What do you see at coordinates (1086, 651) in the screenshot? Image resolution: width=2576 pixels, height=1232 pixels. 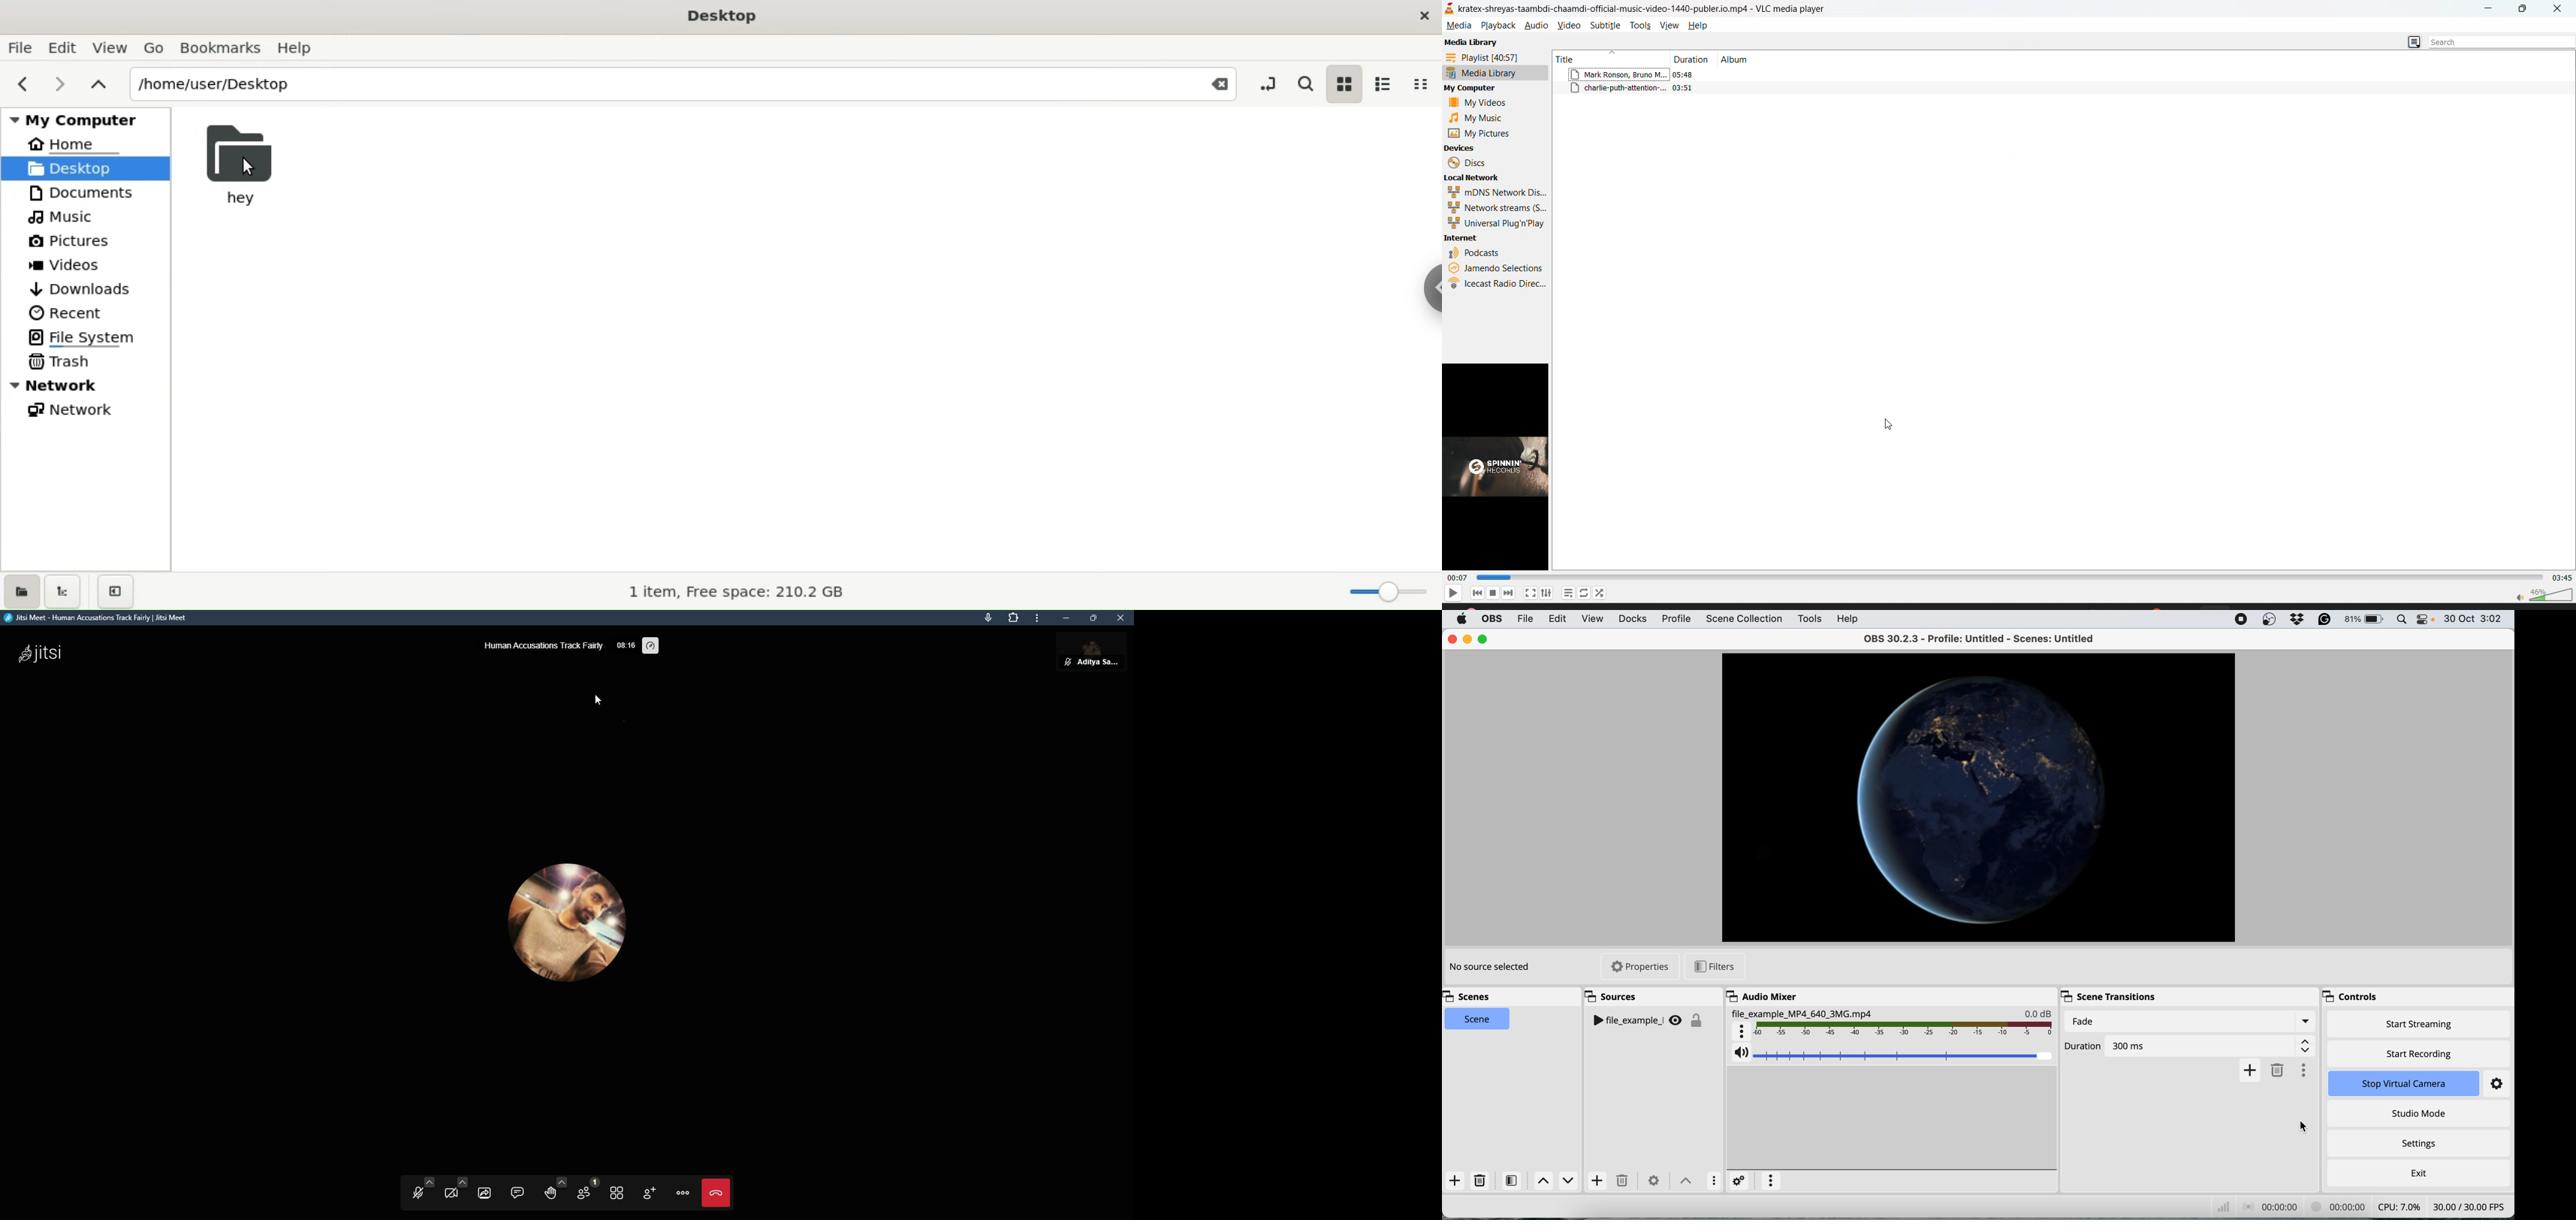 I see `muted` at bounding box center [1086, 651].